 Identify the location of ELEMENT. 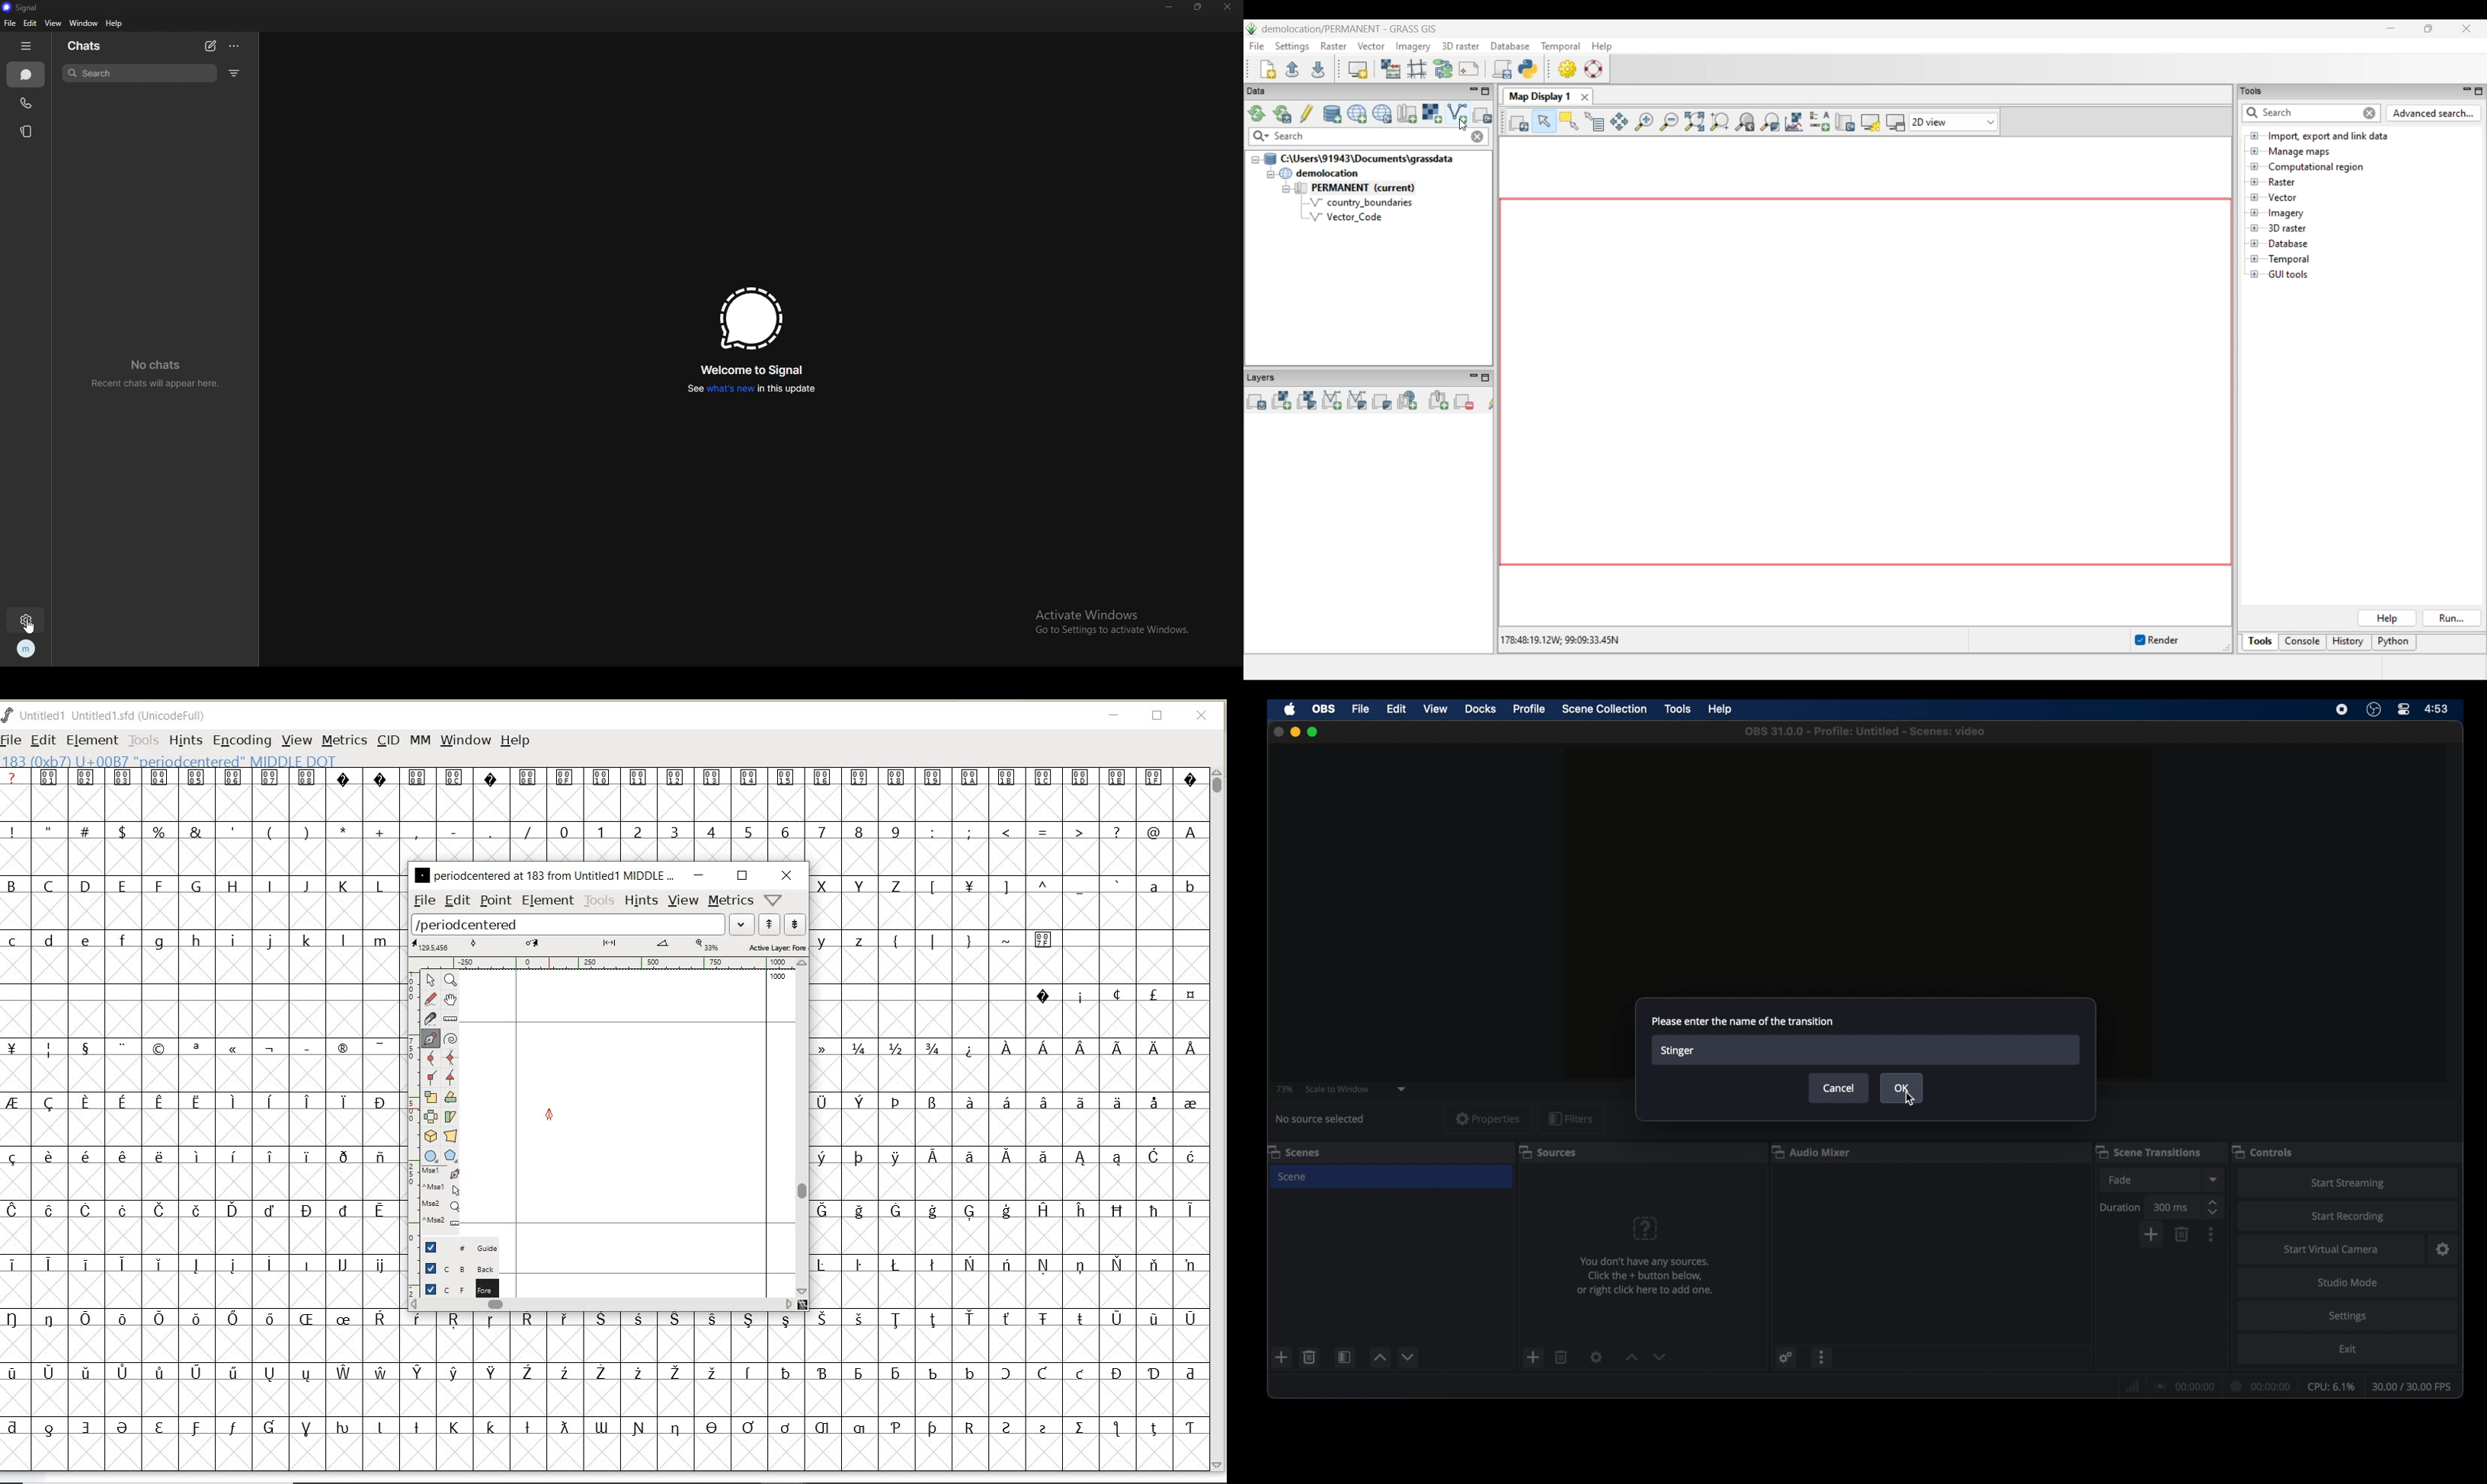
(92, 740).